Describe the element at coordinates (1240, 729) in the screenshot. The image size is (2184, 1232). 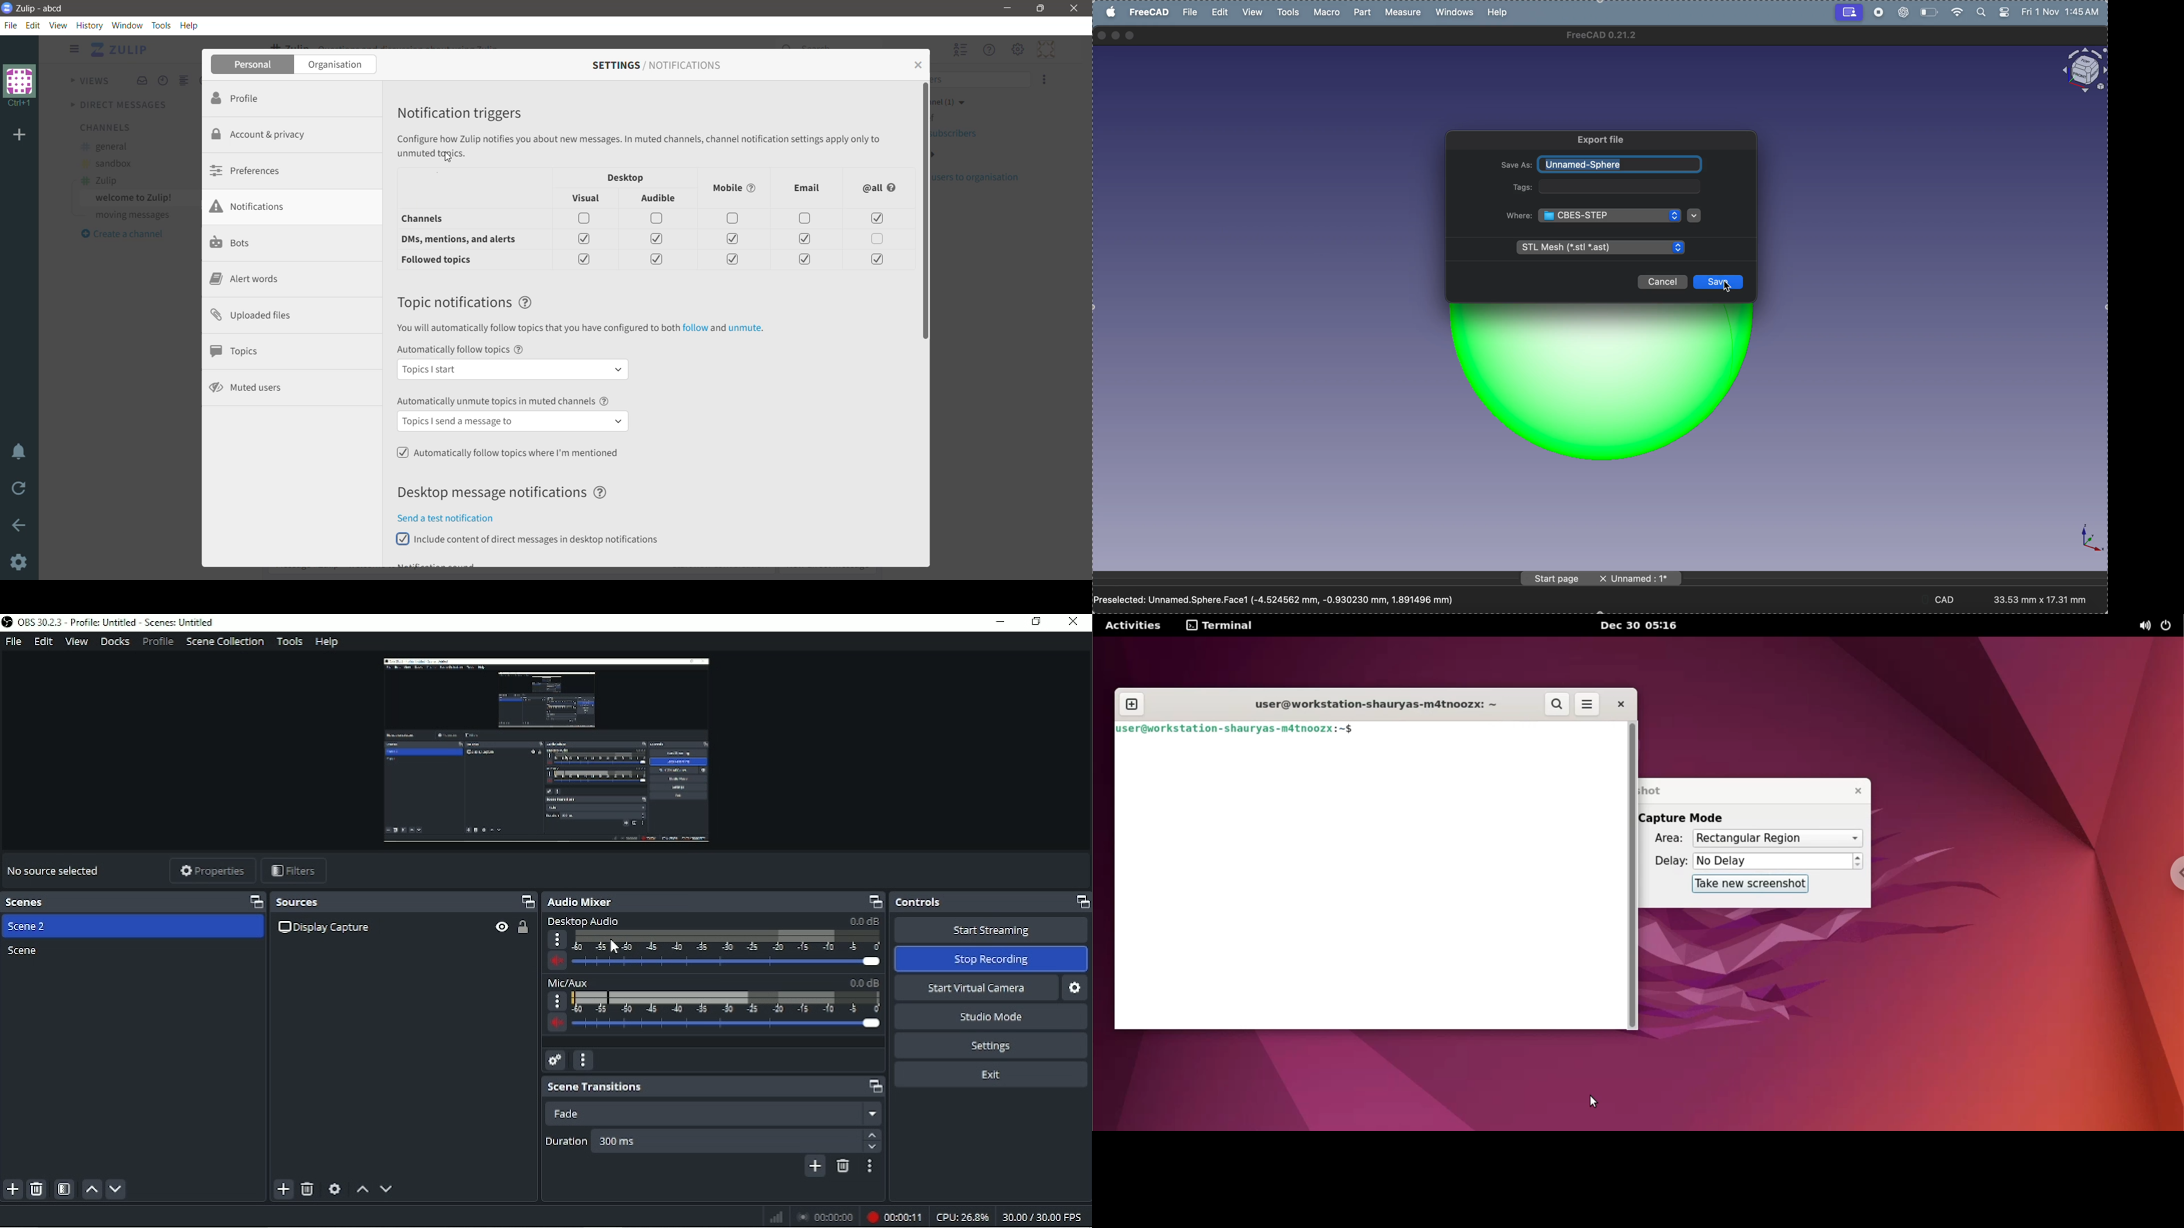
I see `user@workstation-shaurya-m4tnooz:~$` at that location.